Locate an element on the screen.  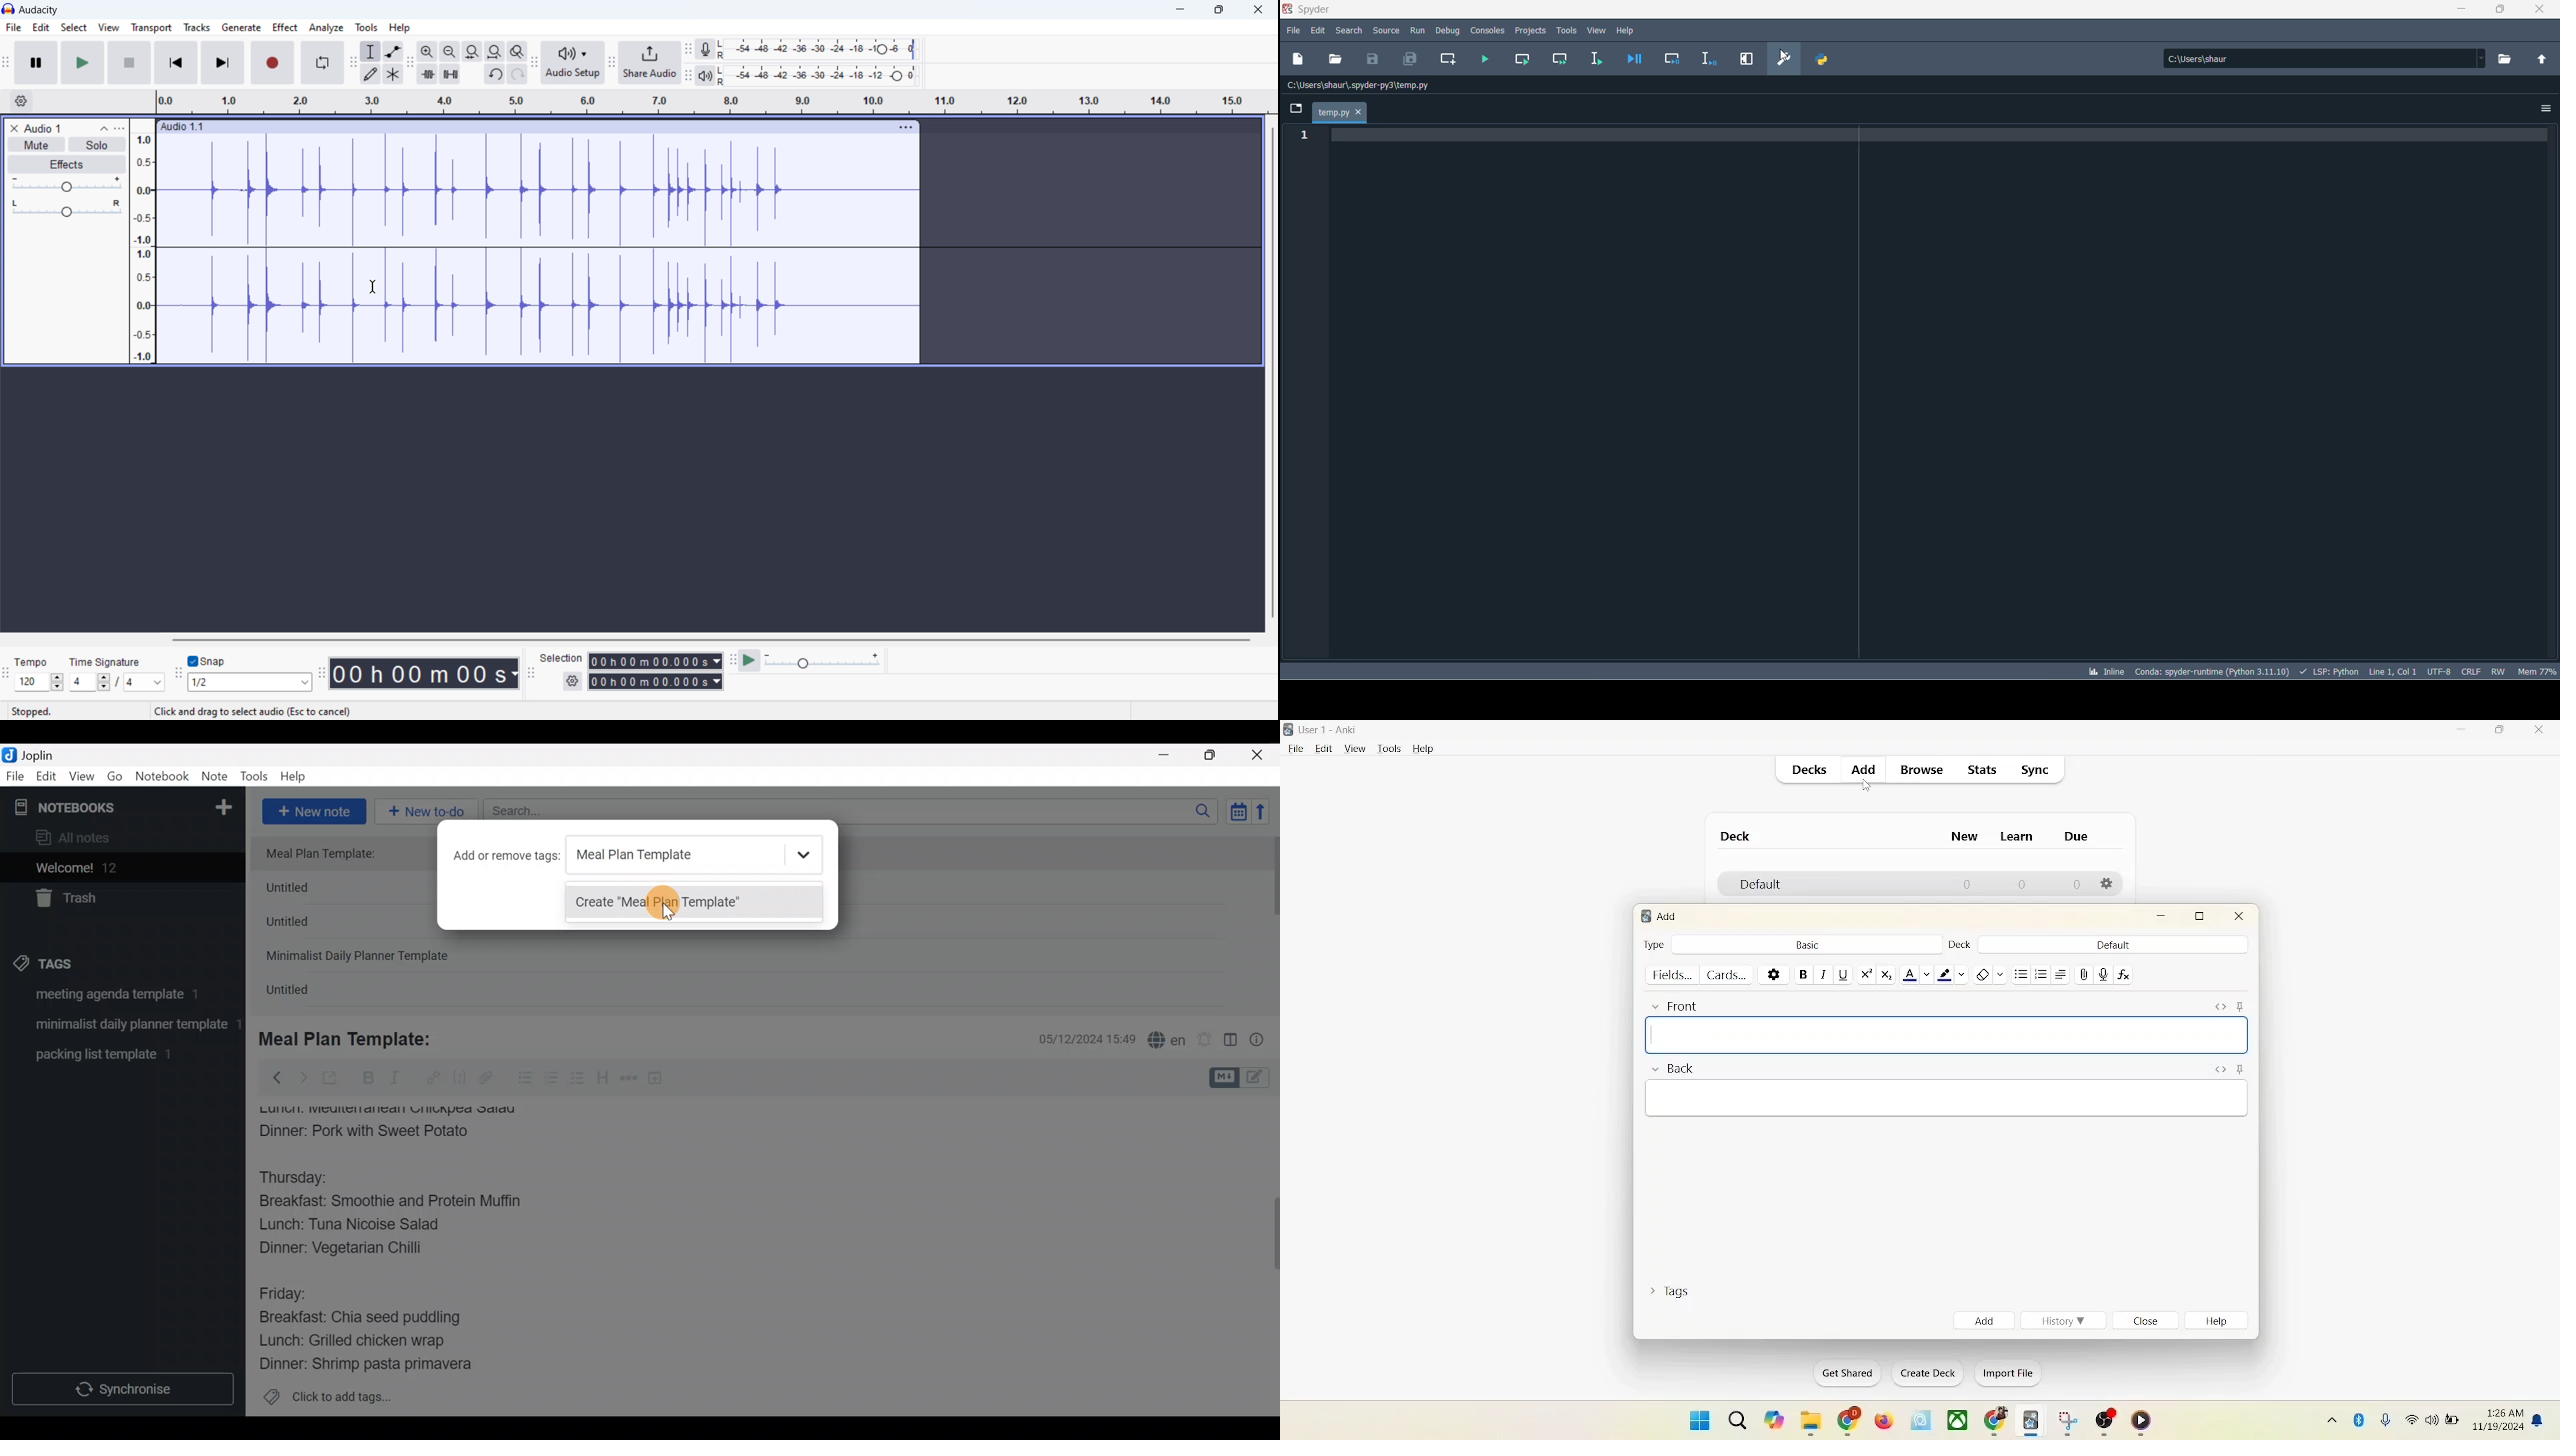
spyder version is located at coordinates (2214, 670).